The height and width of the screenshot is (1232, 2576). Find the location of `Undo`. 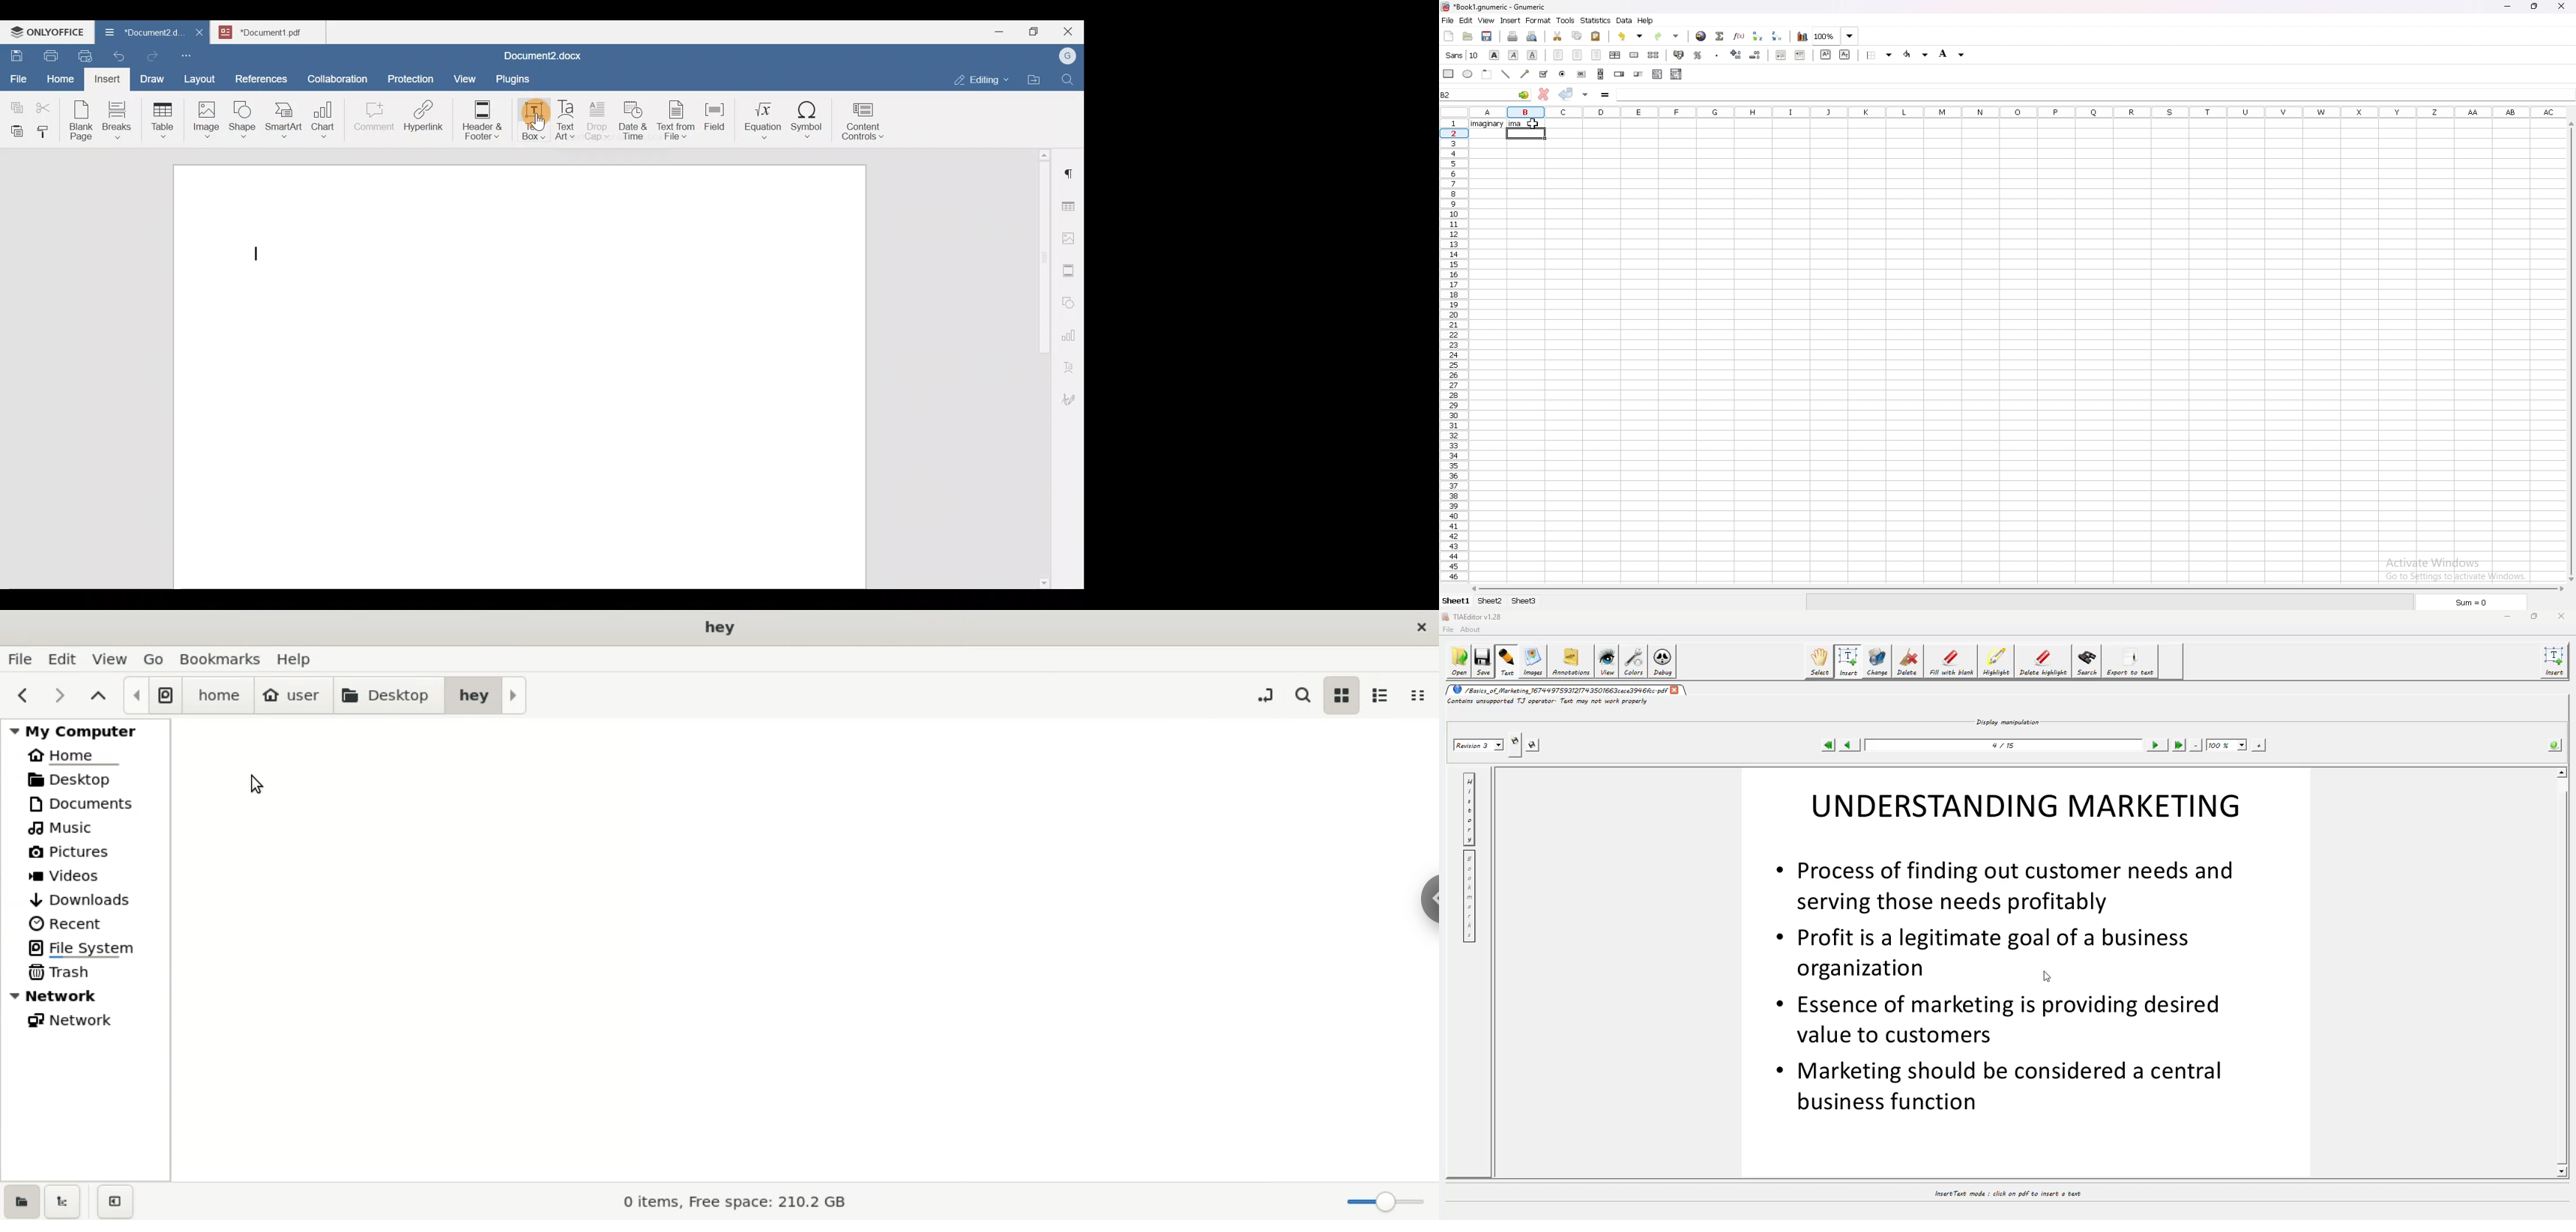

Undo is located at coordinates (116, 54).